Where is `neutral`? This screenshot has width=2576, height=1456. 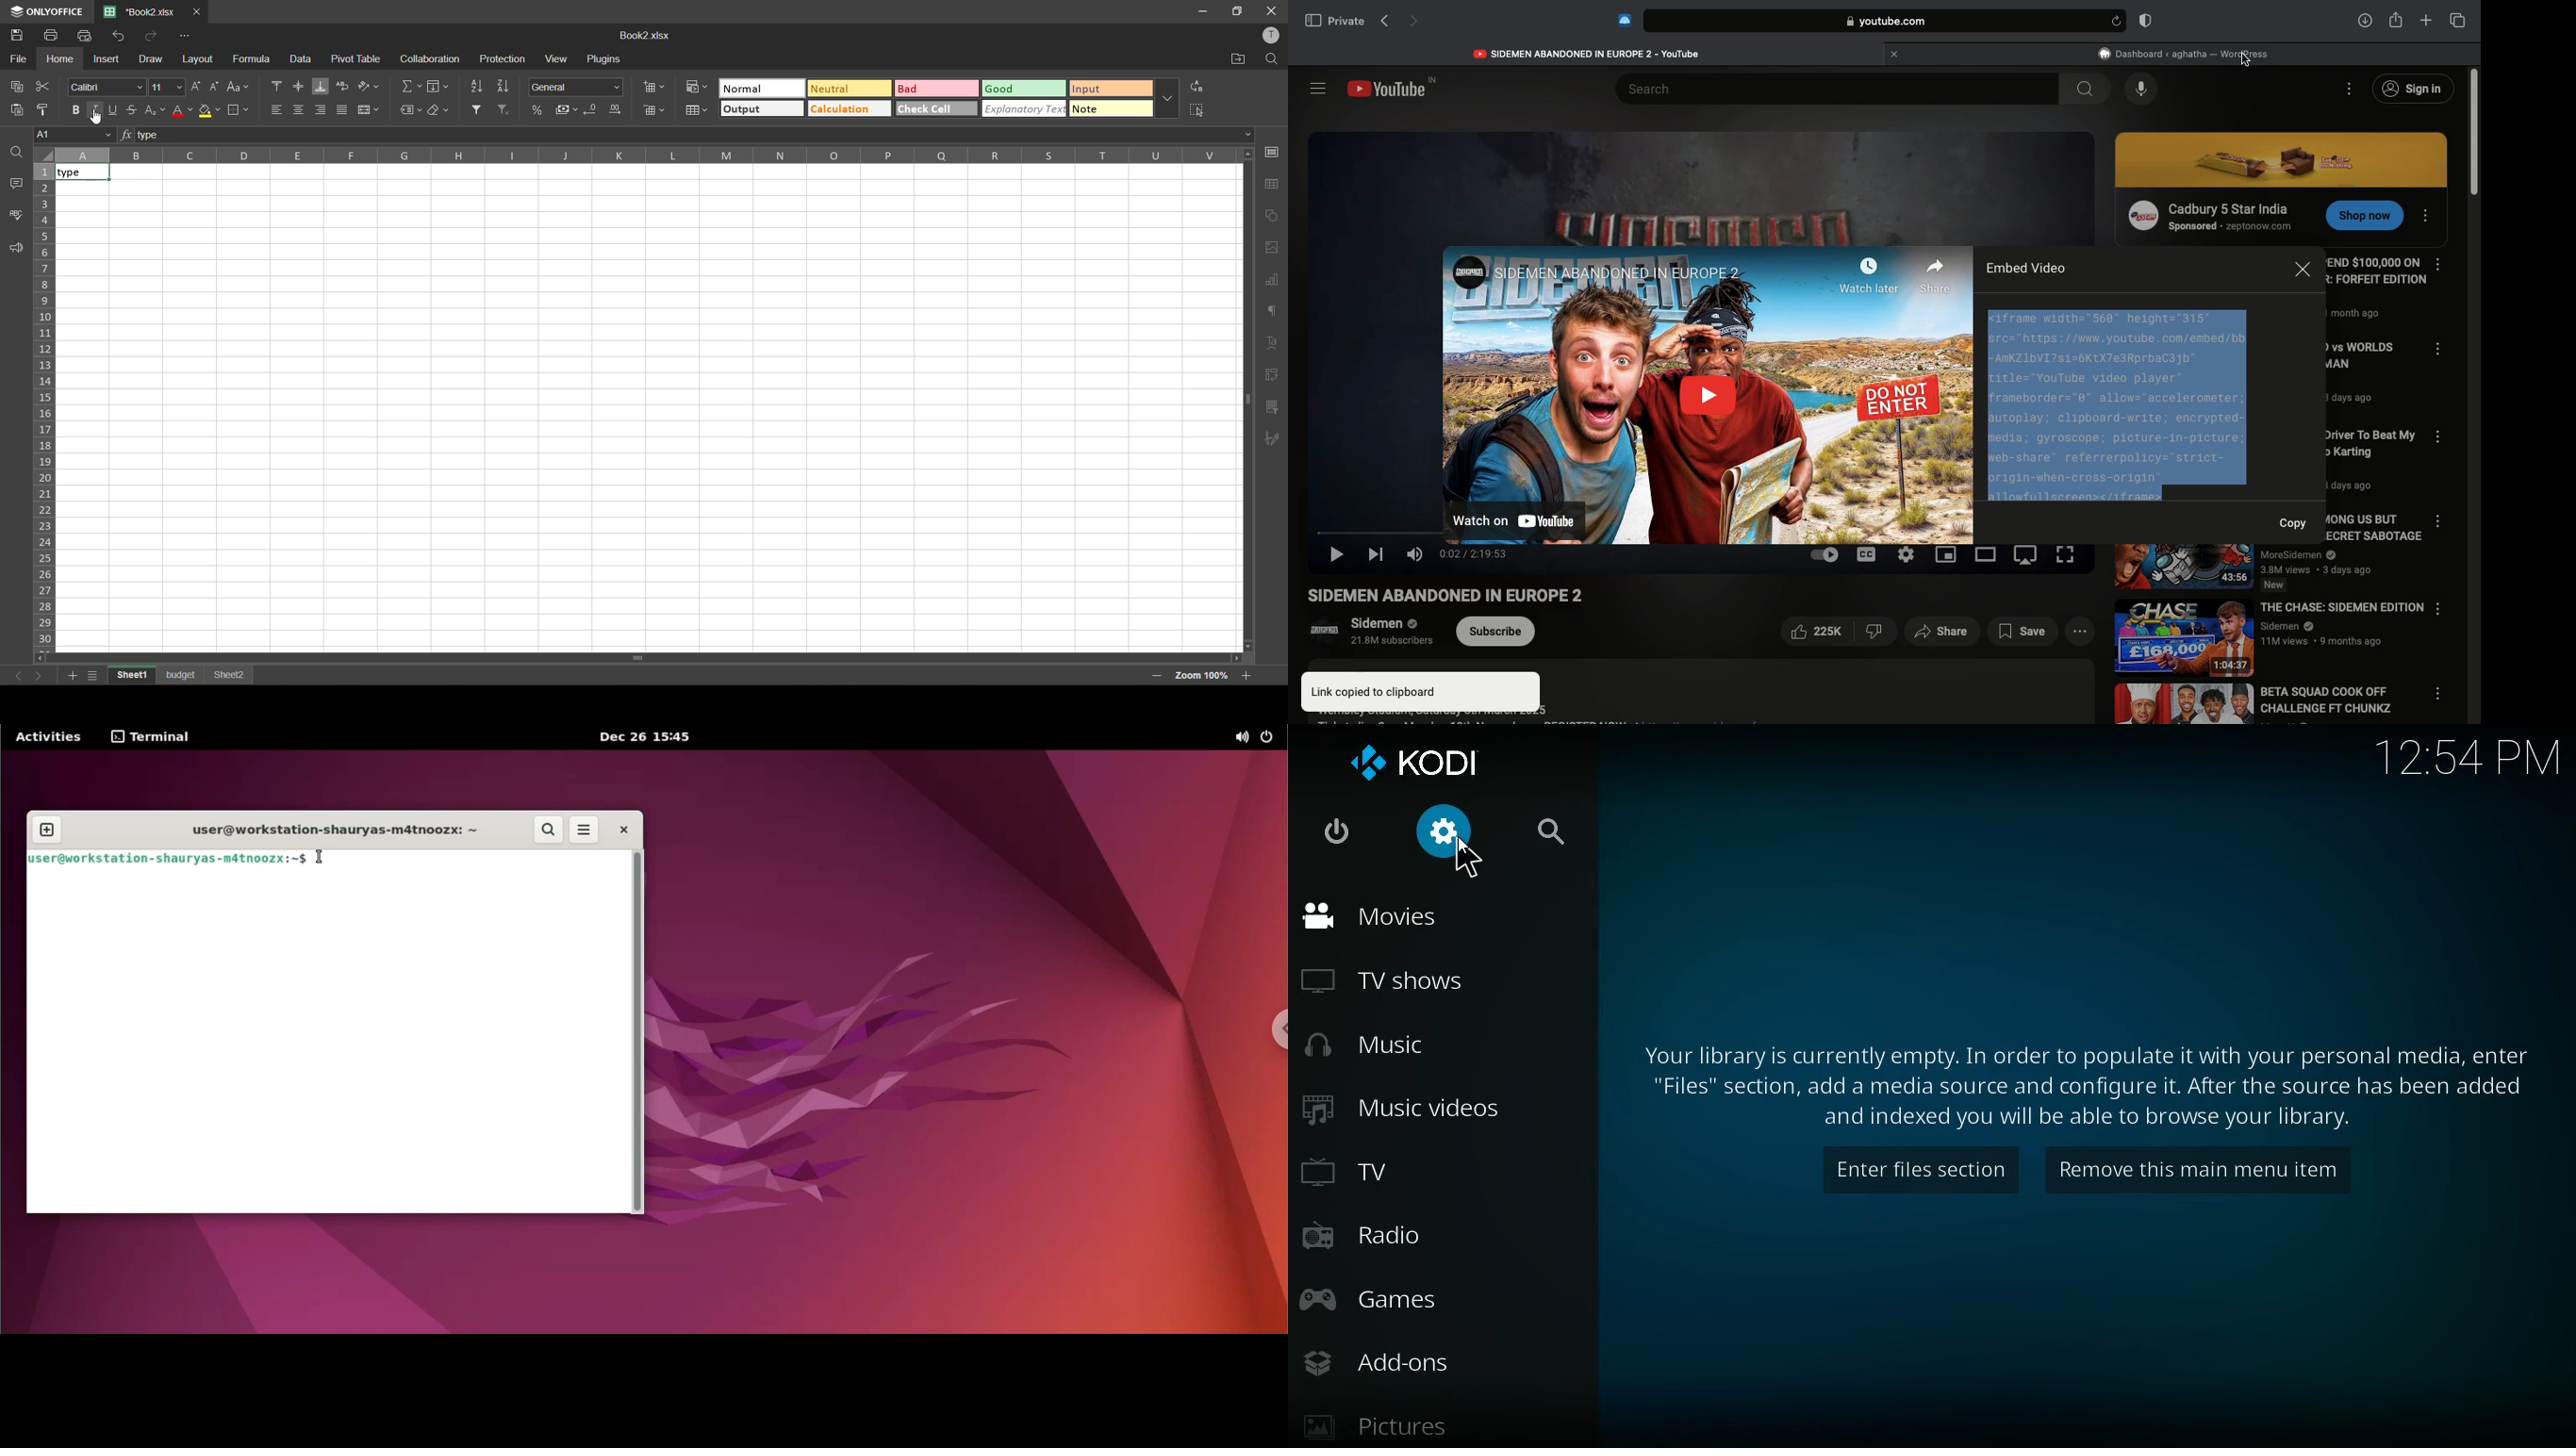
neutral is located at coordinates (848, 89).